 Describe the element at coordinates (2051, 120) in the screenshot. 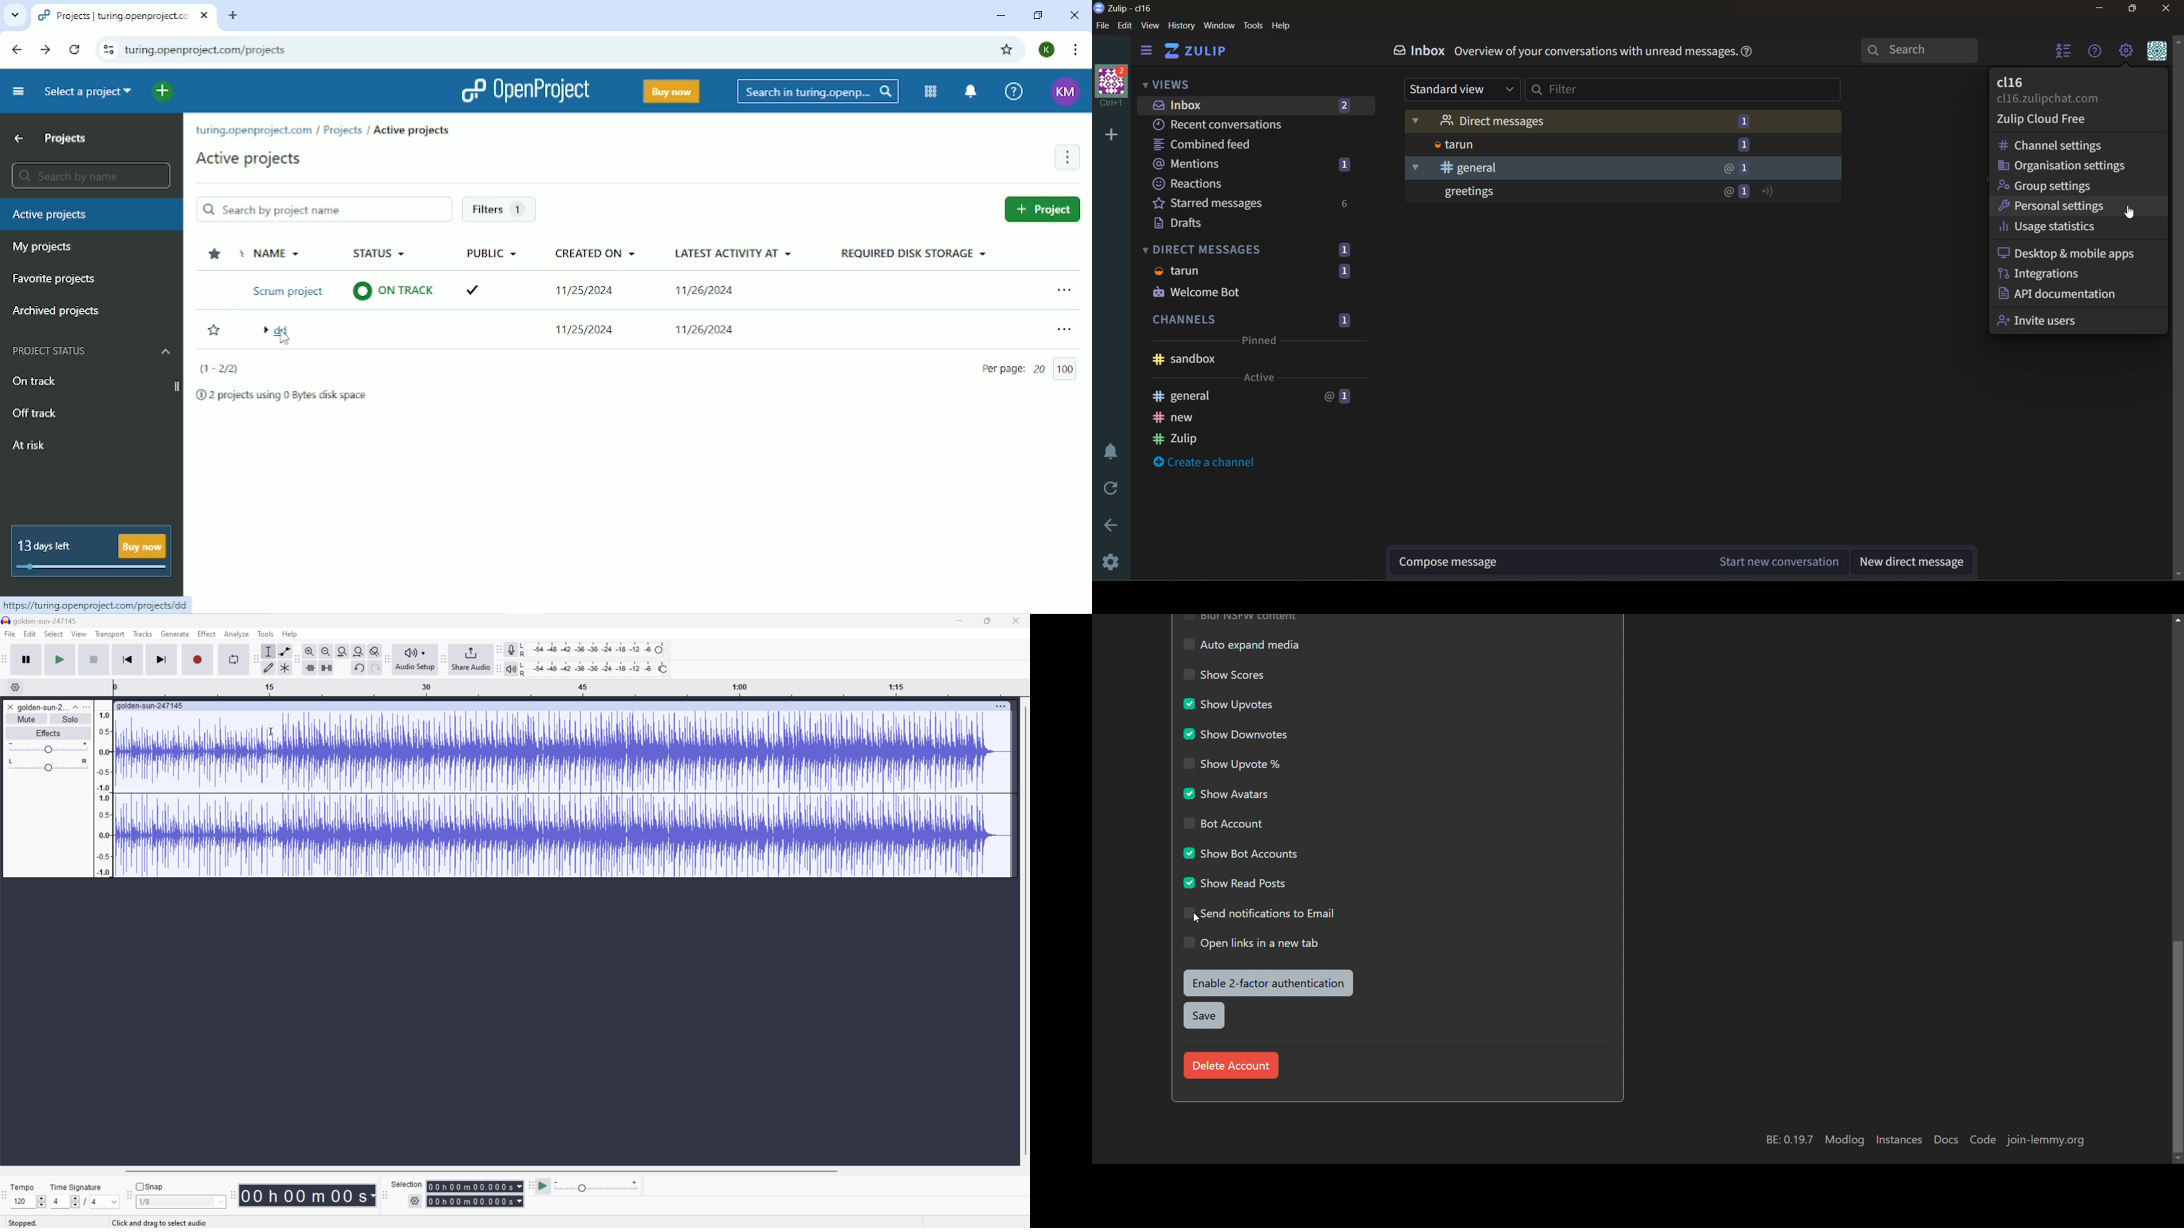

I see `zulip cloud` at that location.